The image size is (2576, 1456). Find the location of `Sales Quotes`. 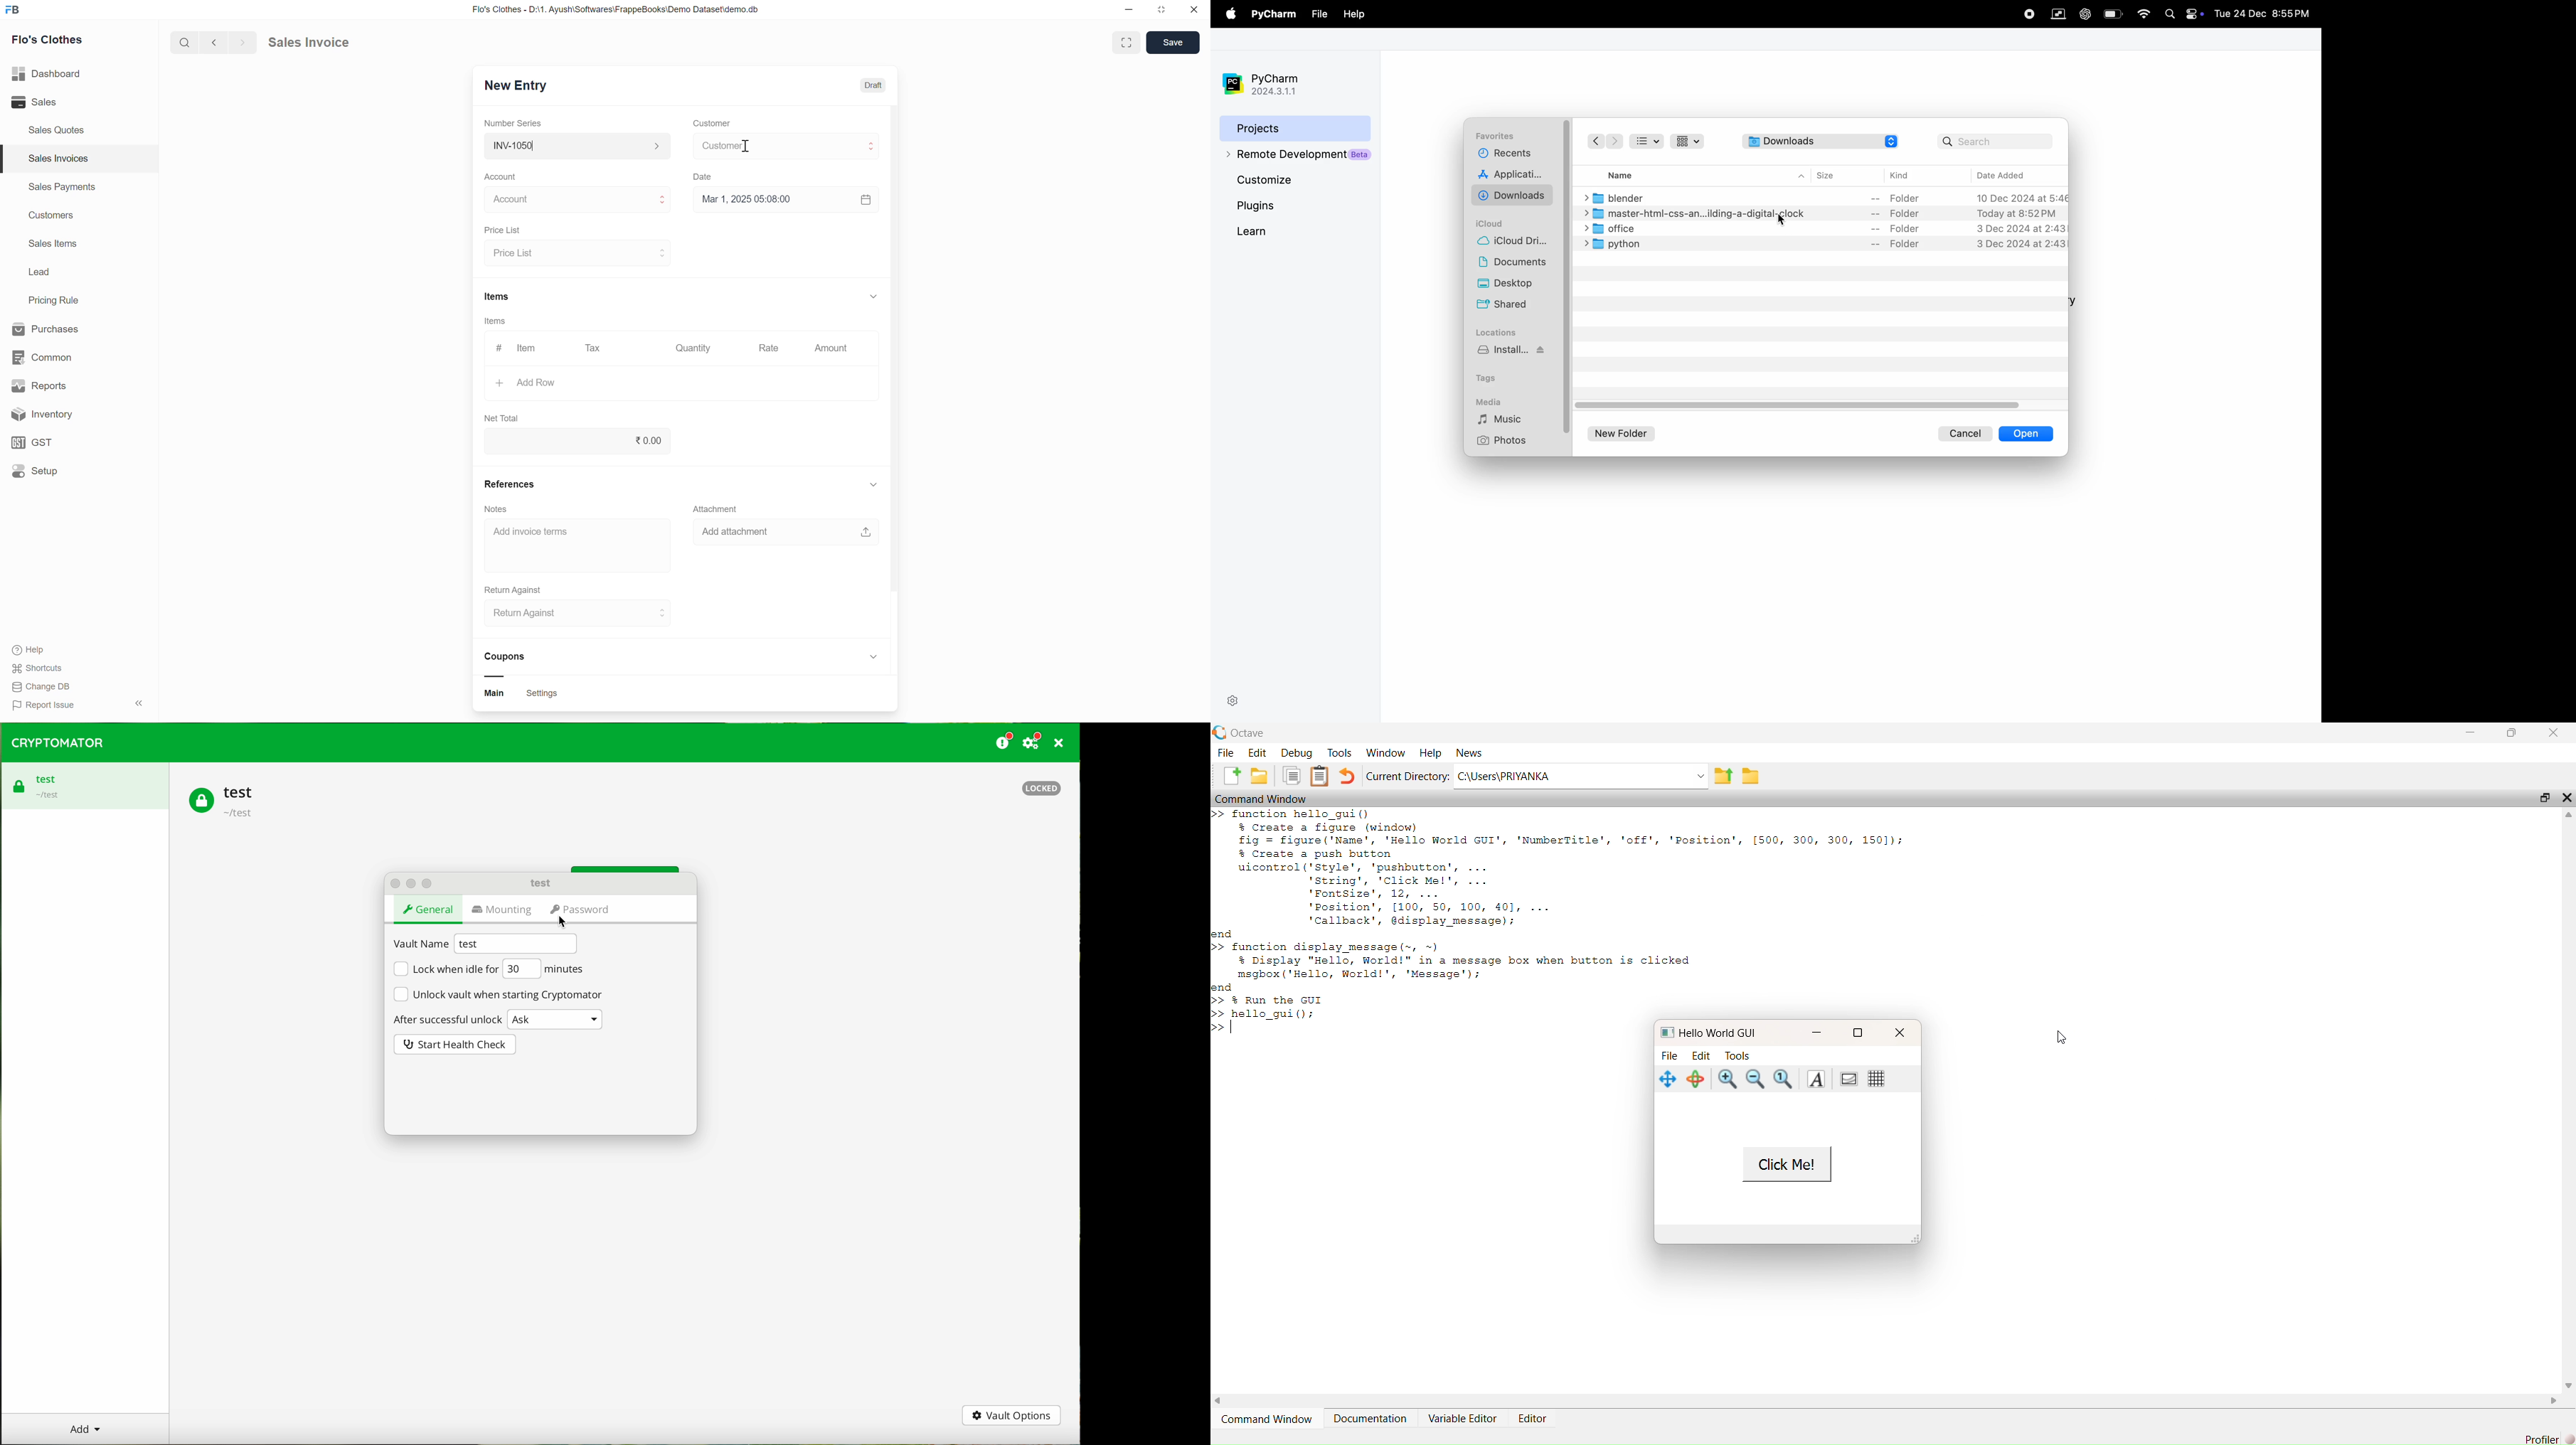

Sales Quotes is located at coordinates (56, 130).